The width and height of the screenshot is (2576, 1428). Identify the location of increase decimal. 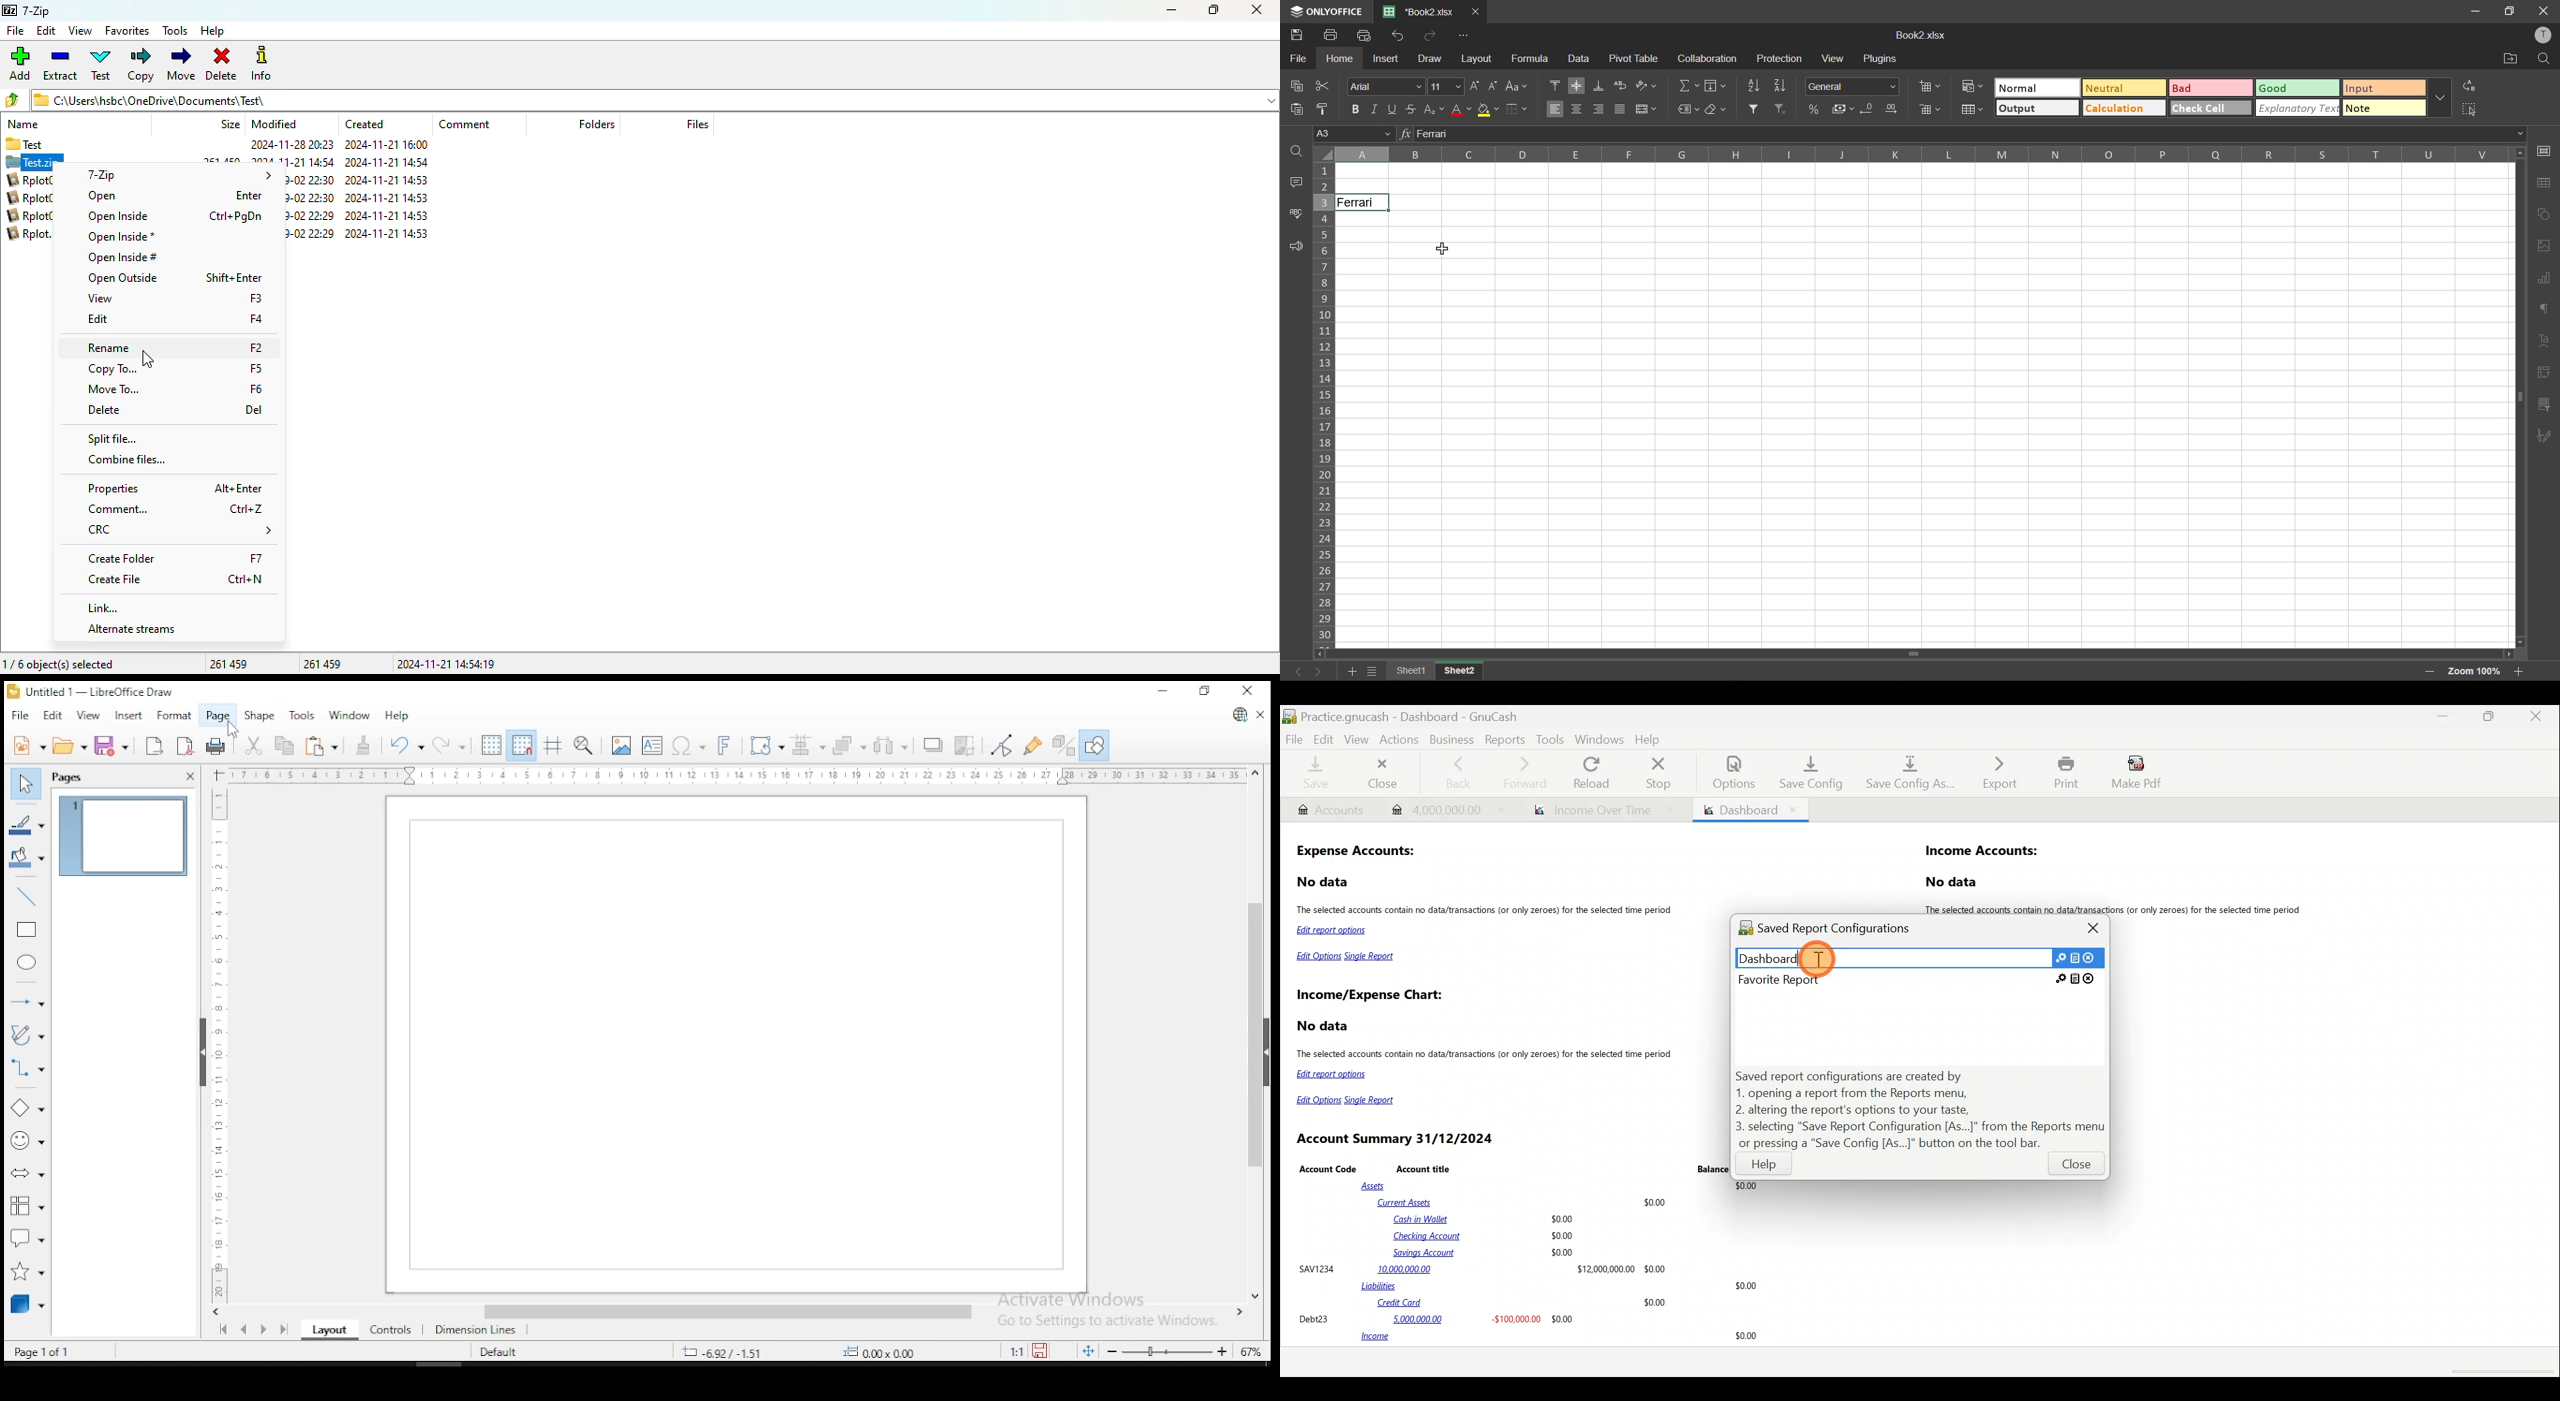
(1889, 109).